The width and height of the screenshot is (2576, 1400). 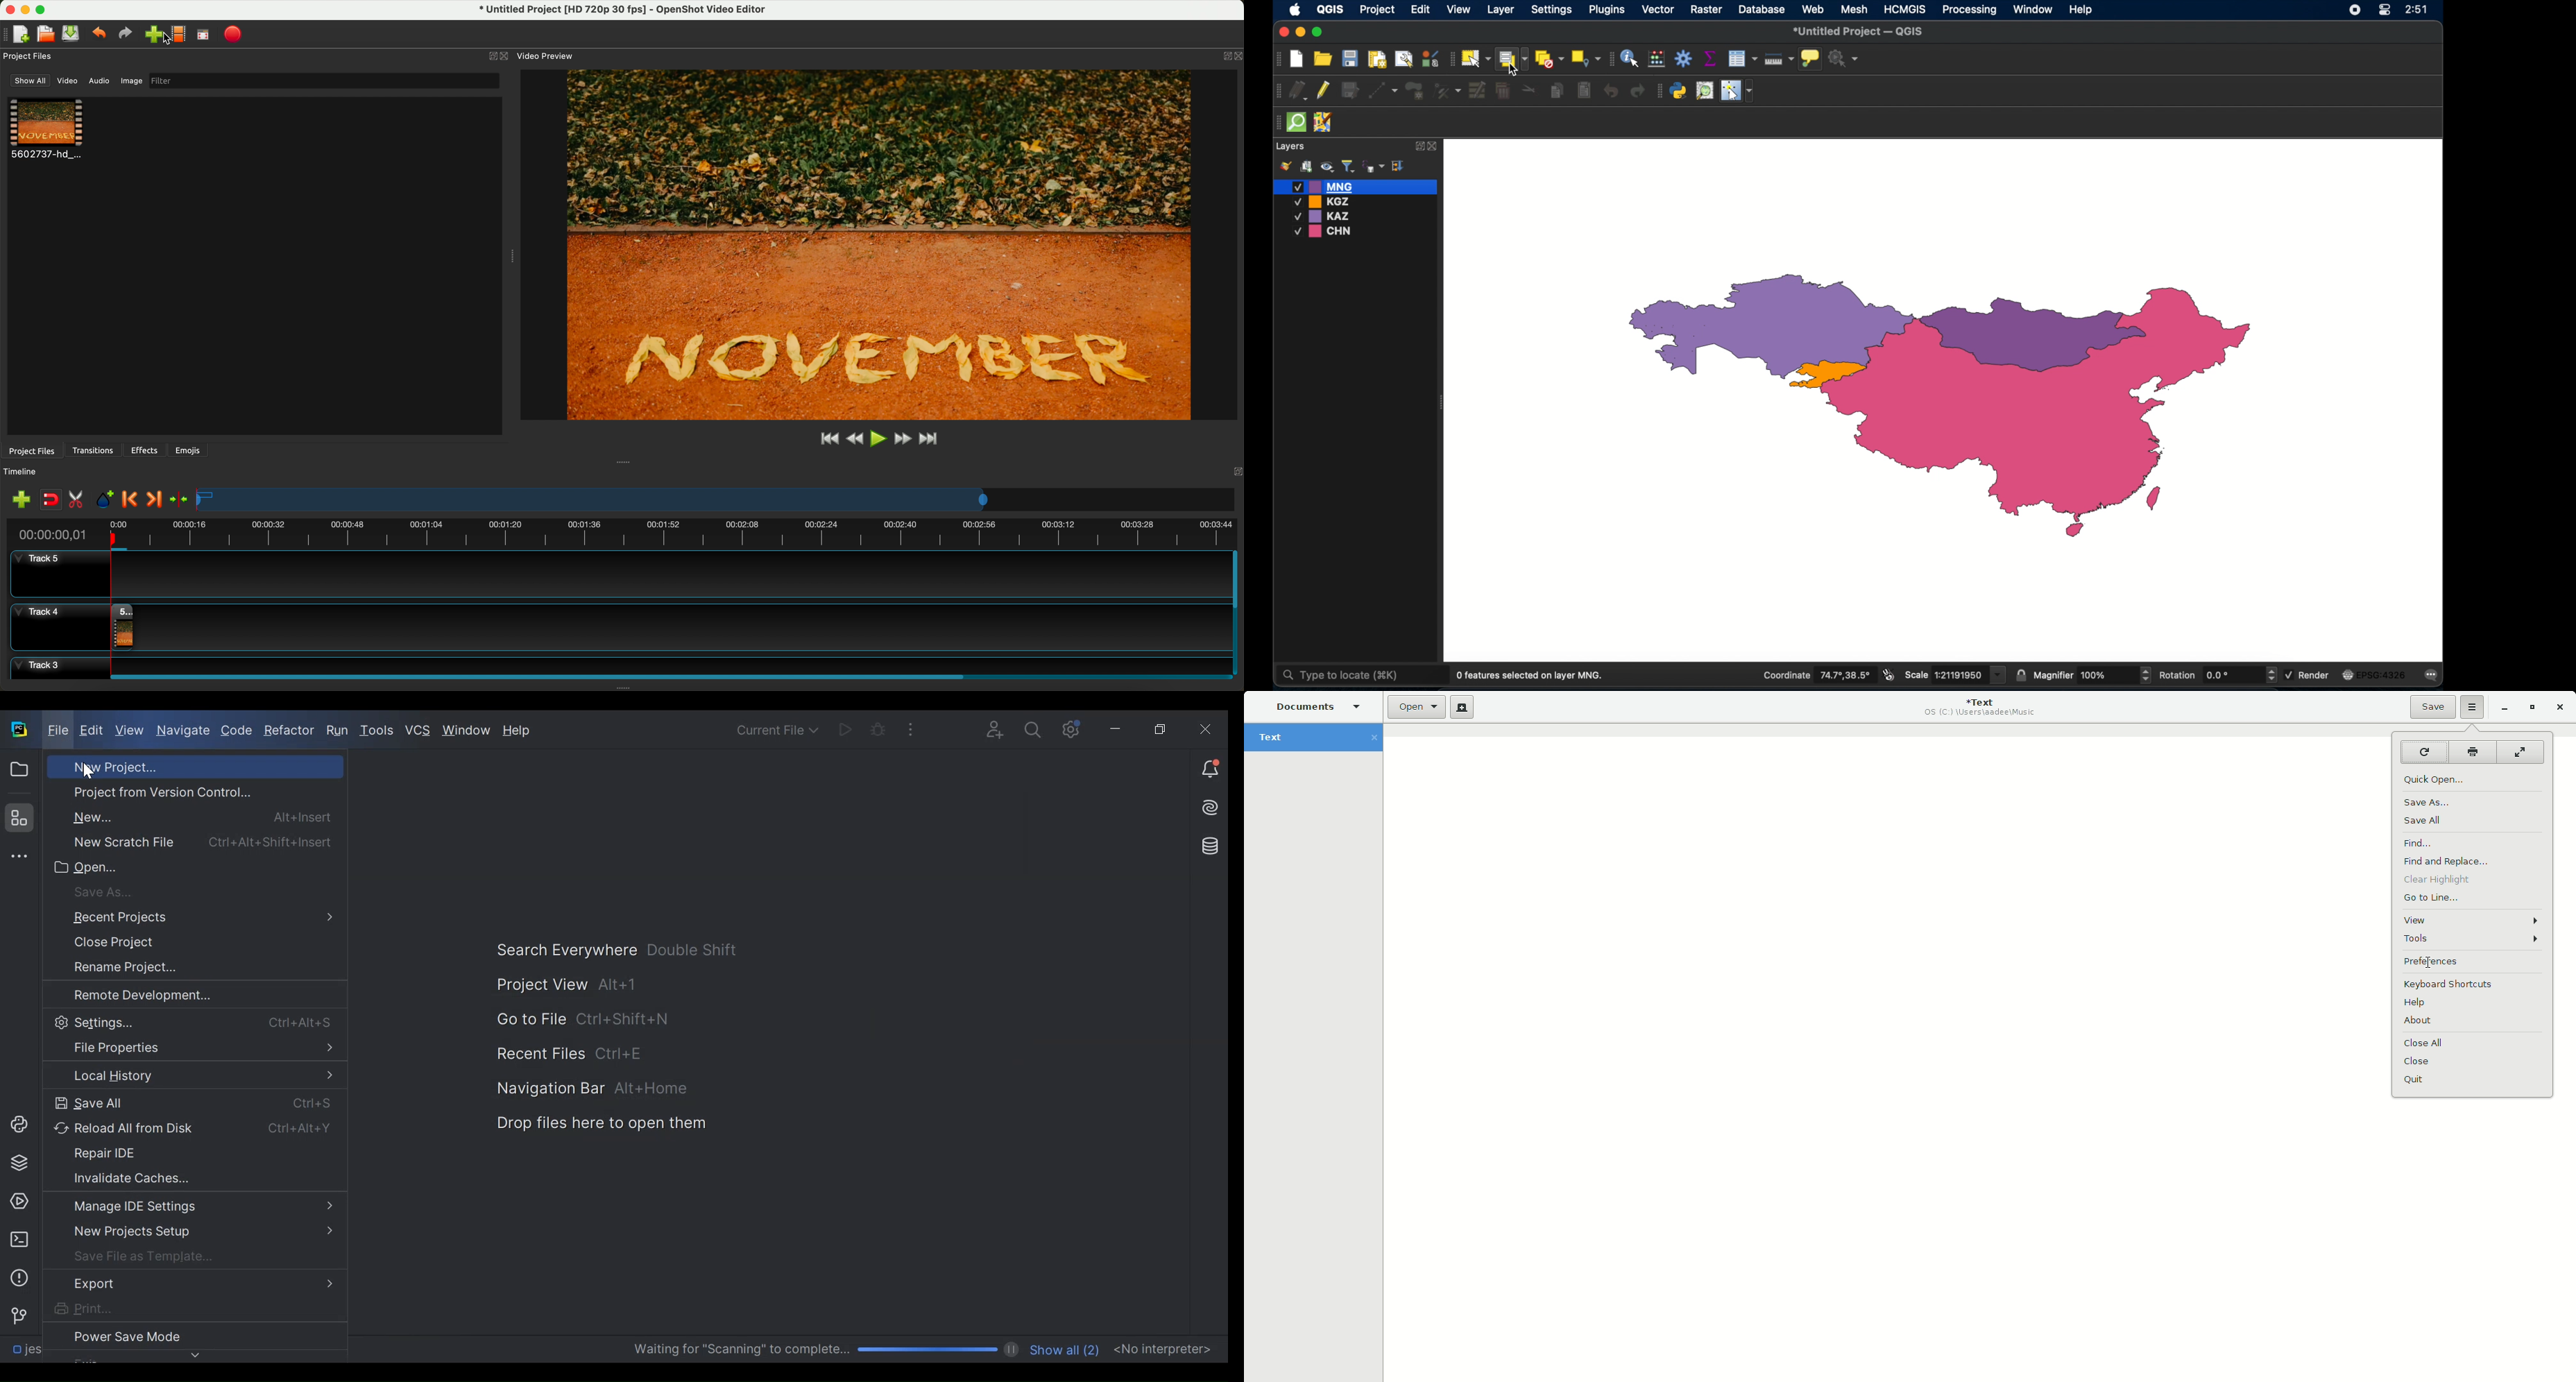 I want to click on Scanning Progress, so click(x=814, y=1350).